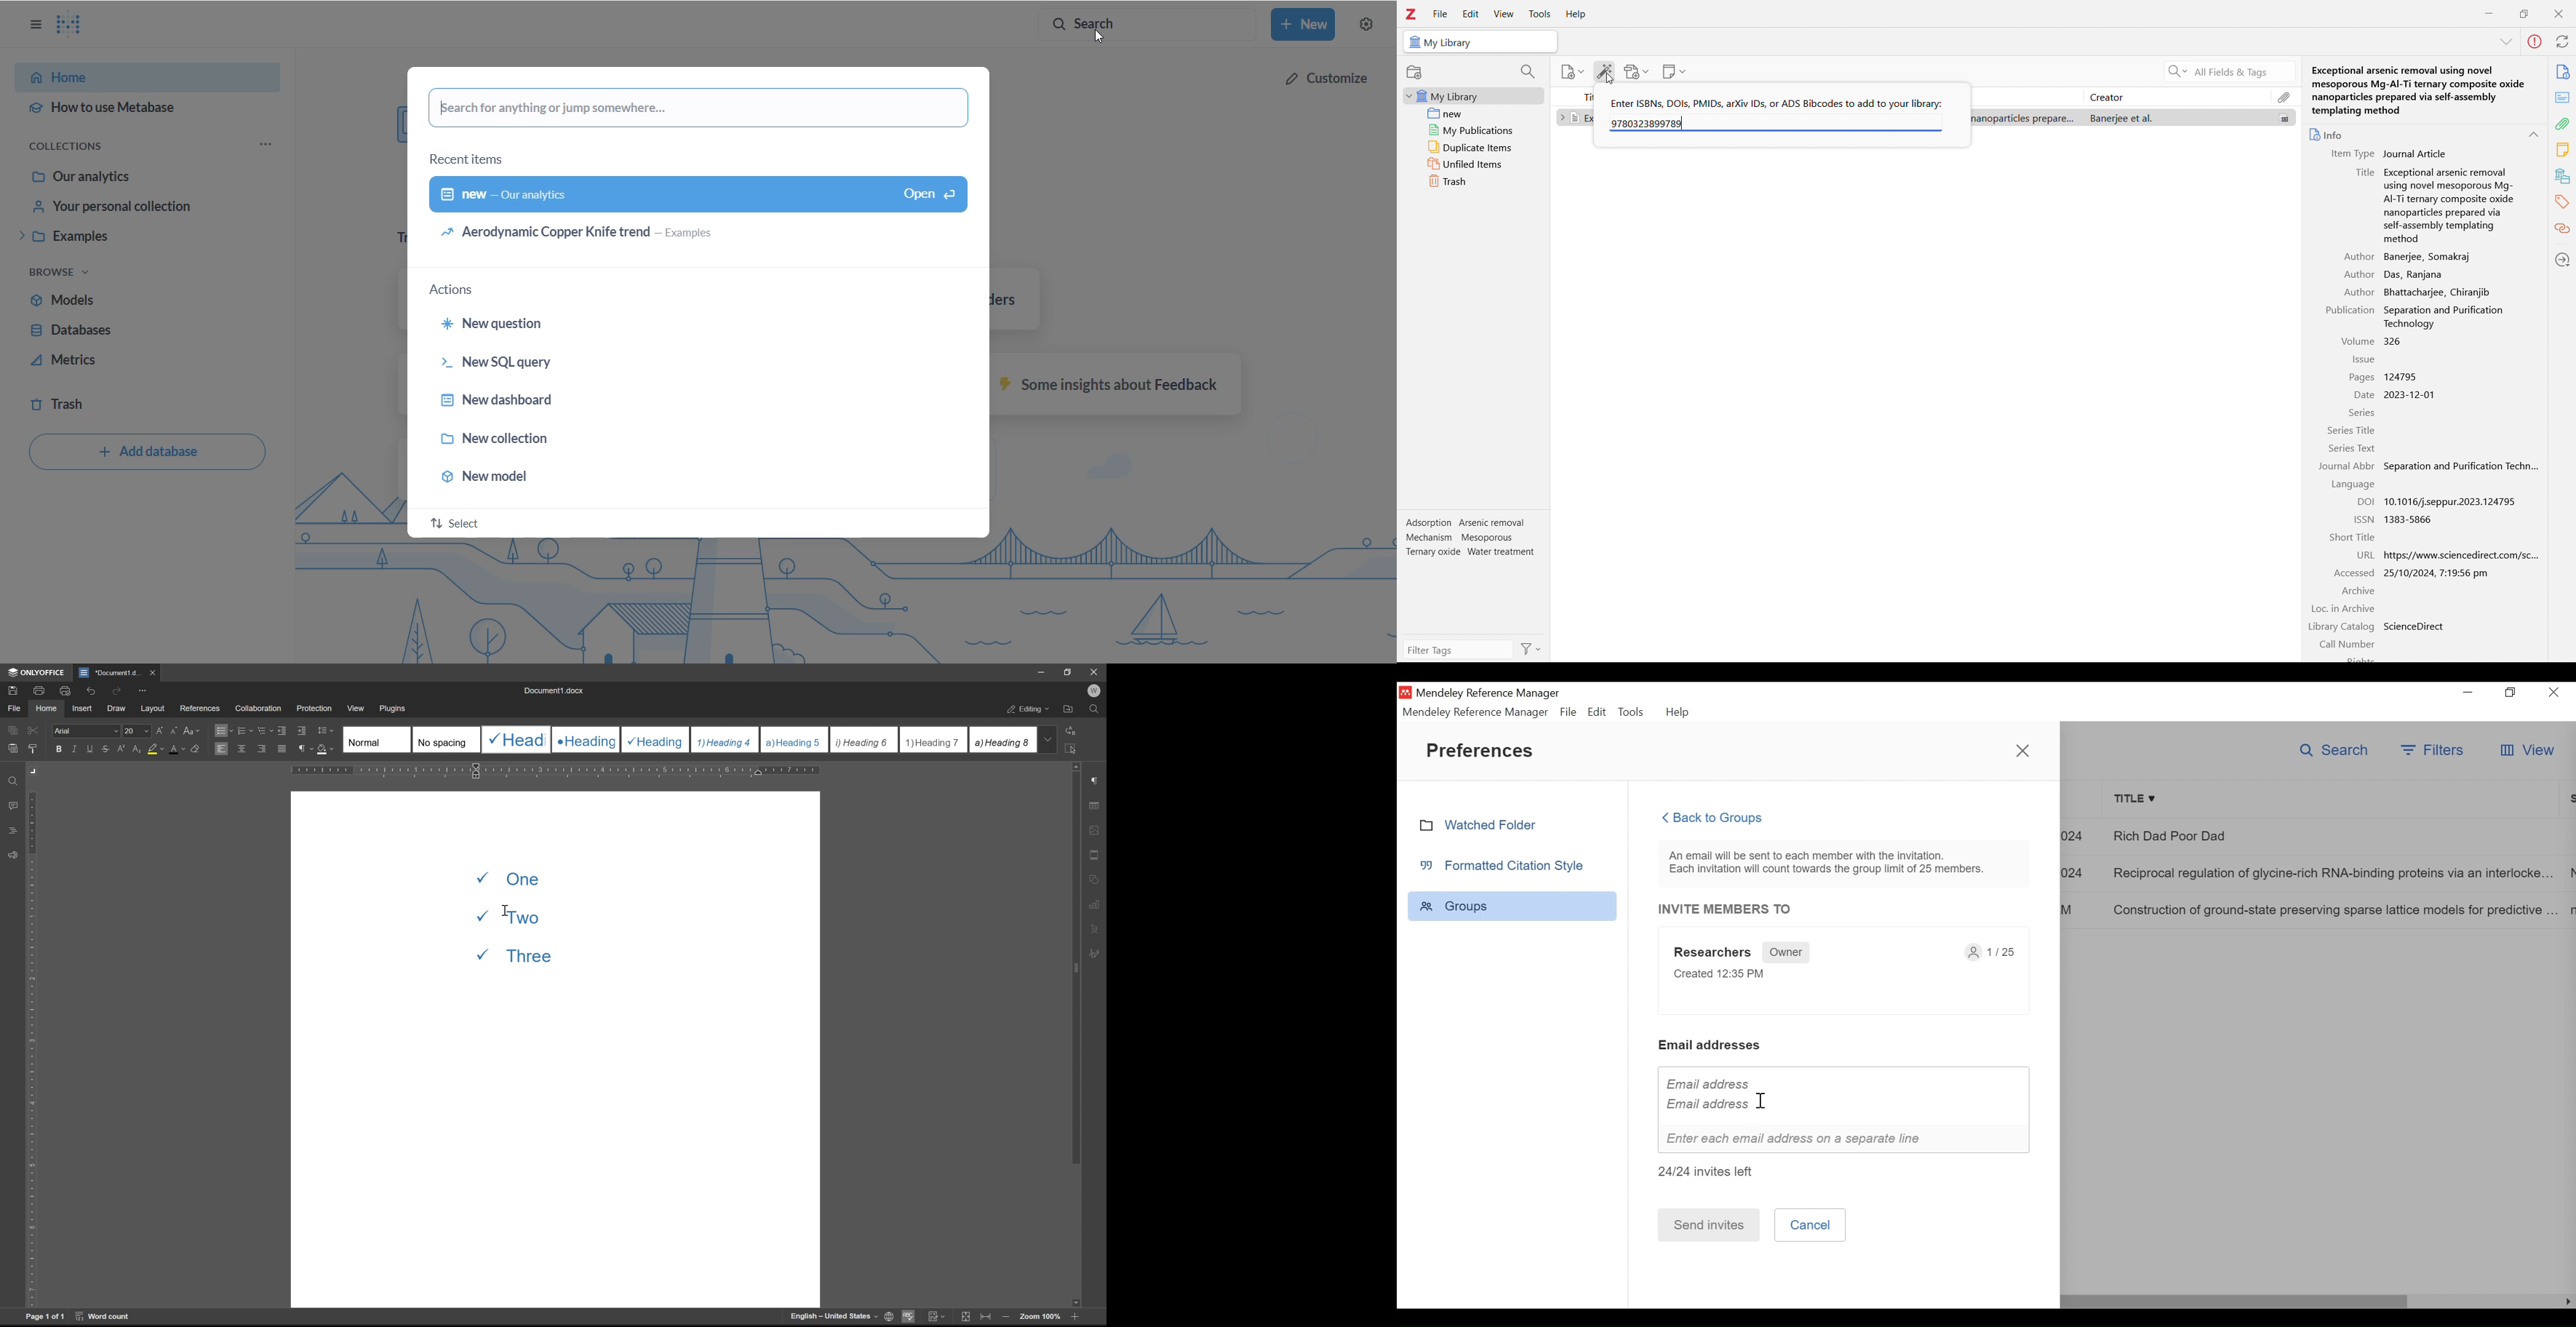  Describe the element at coordinates (1325, 78) in the screenshot. I see `customize` at that location.